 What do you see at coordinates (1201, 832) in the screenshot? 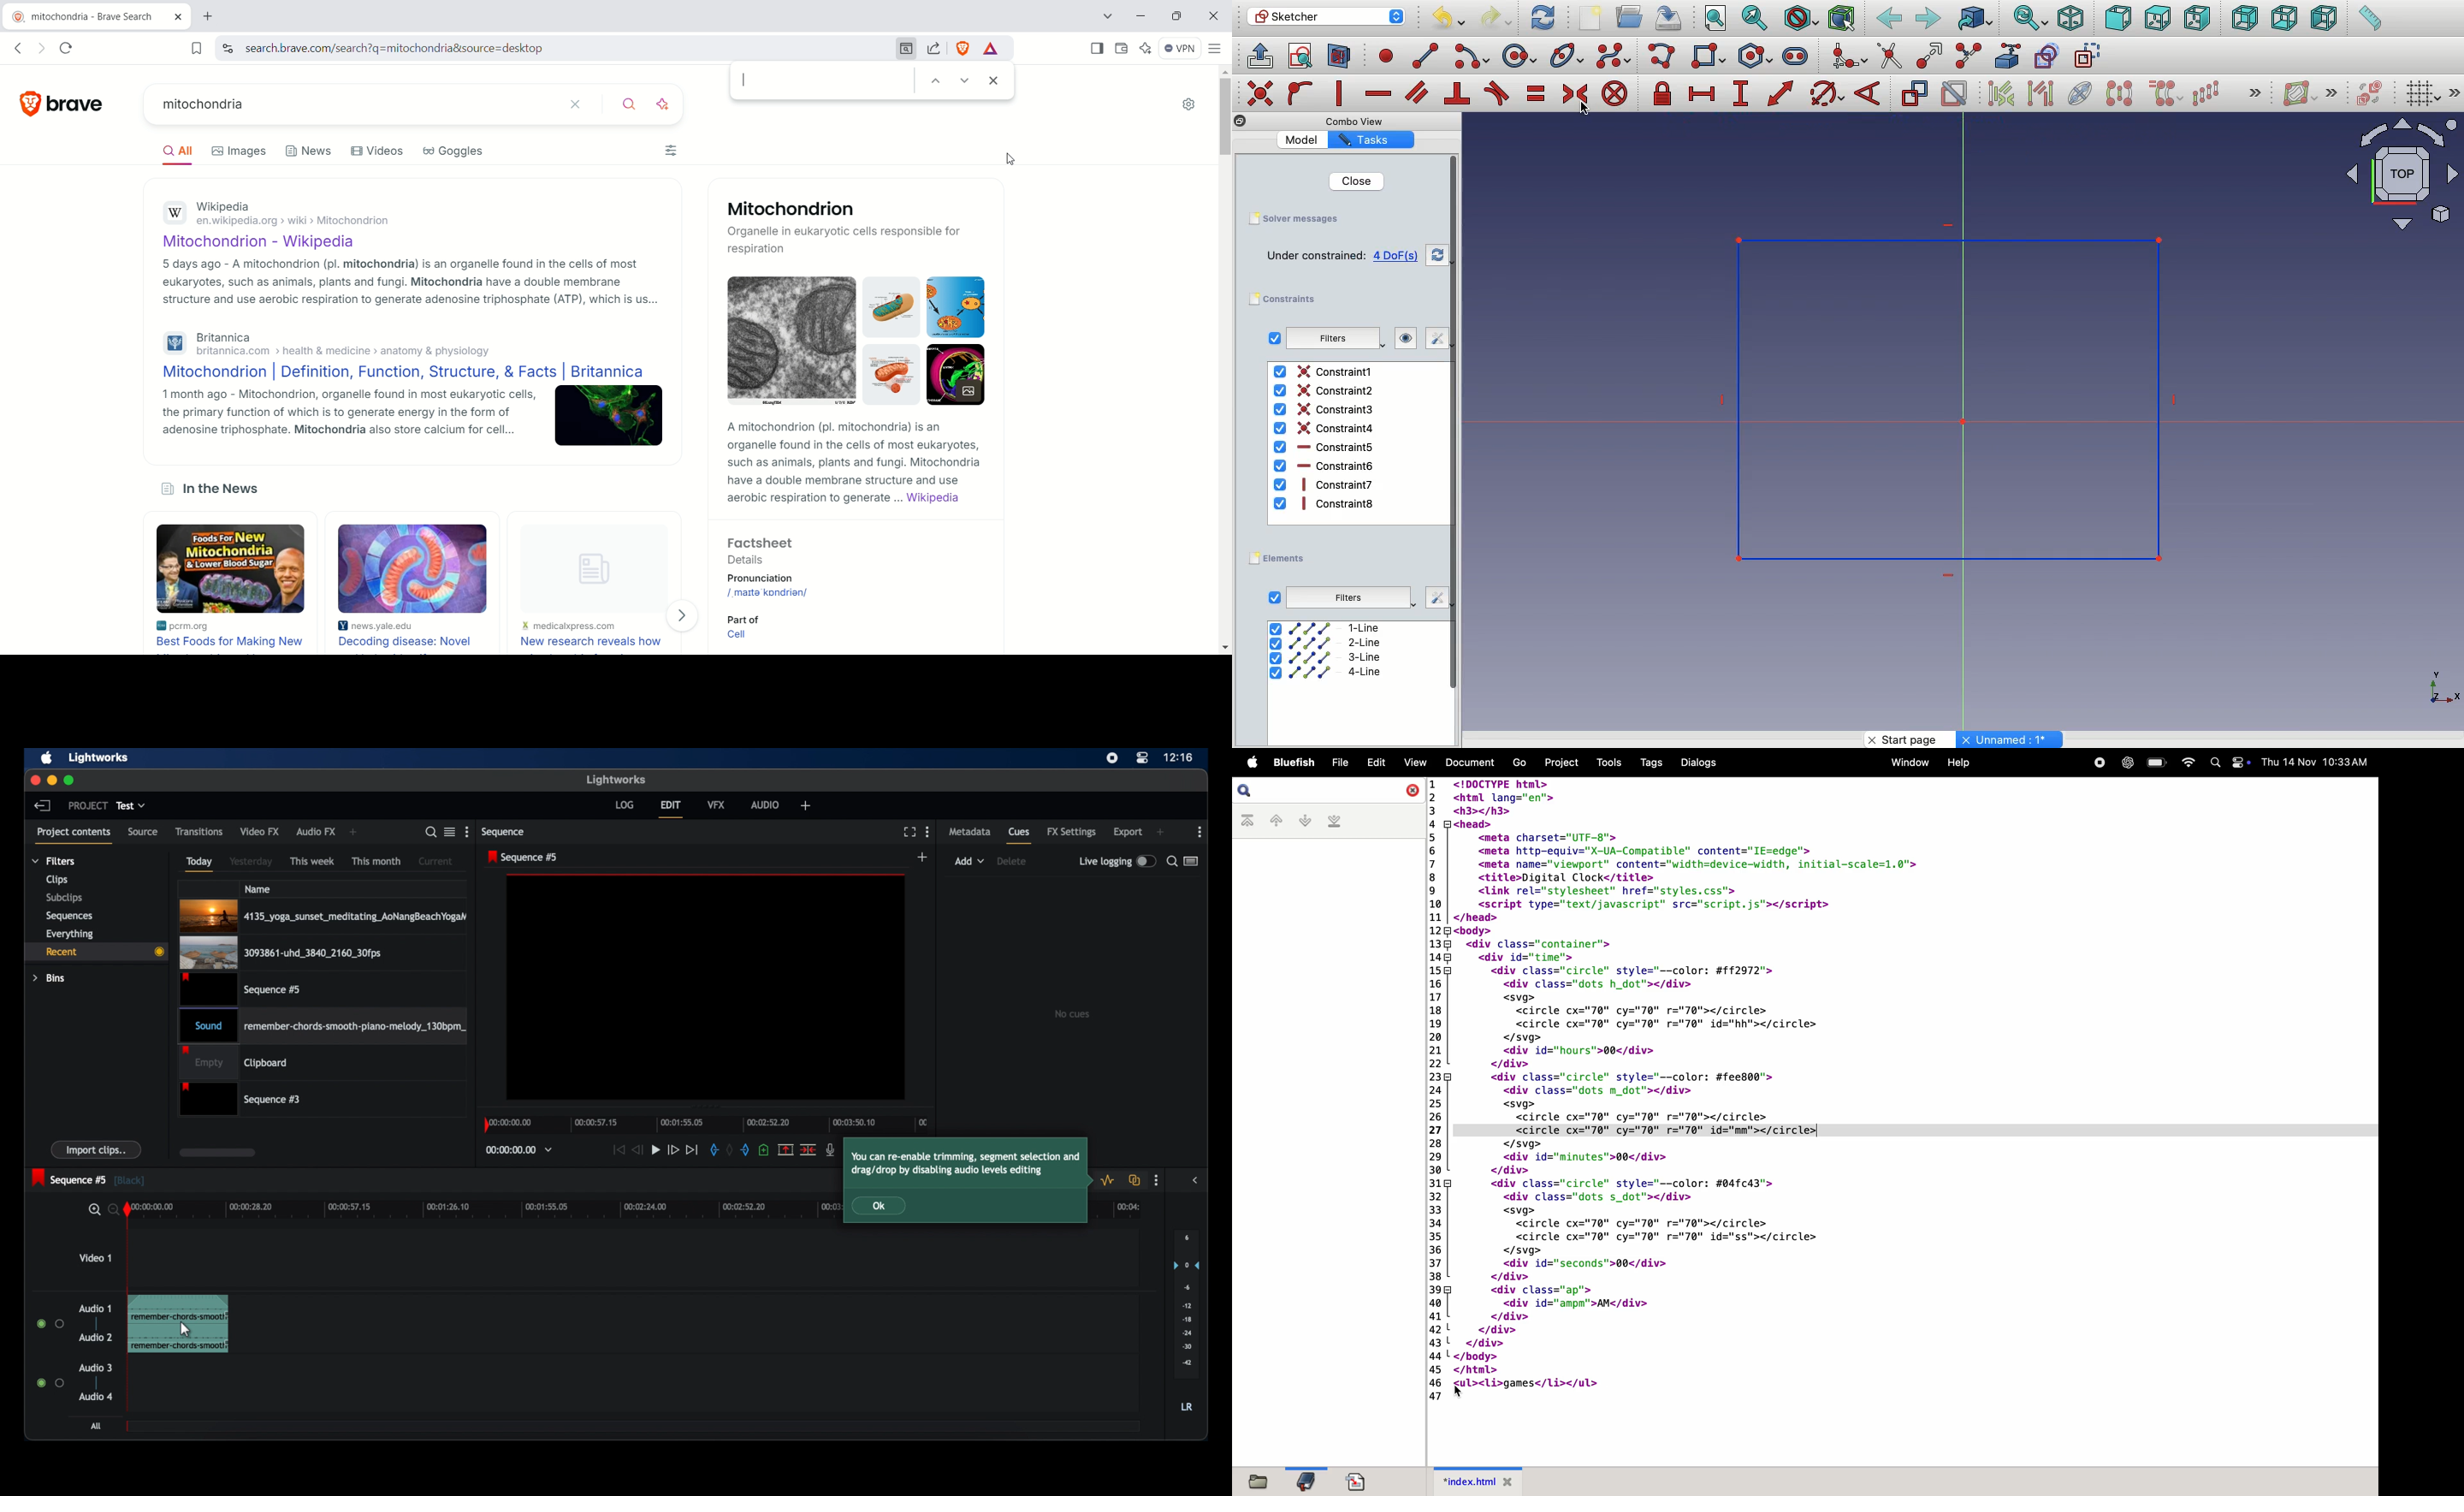
I see `more options` at bounding box center [1201, 832].